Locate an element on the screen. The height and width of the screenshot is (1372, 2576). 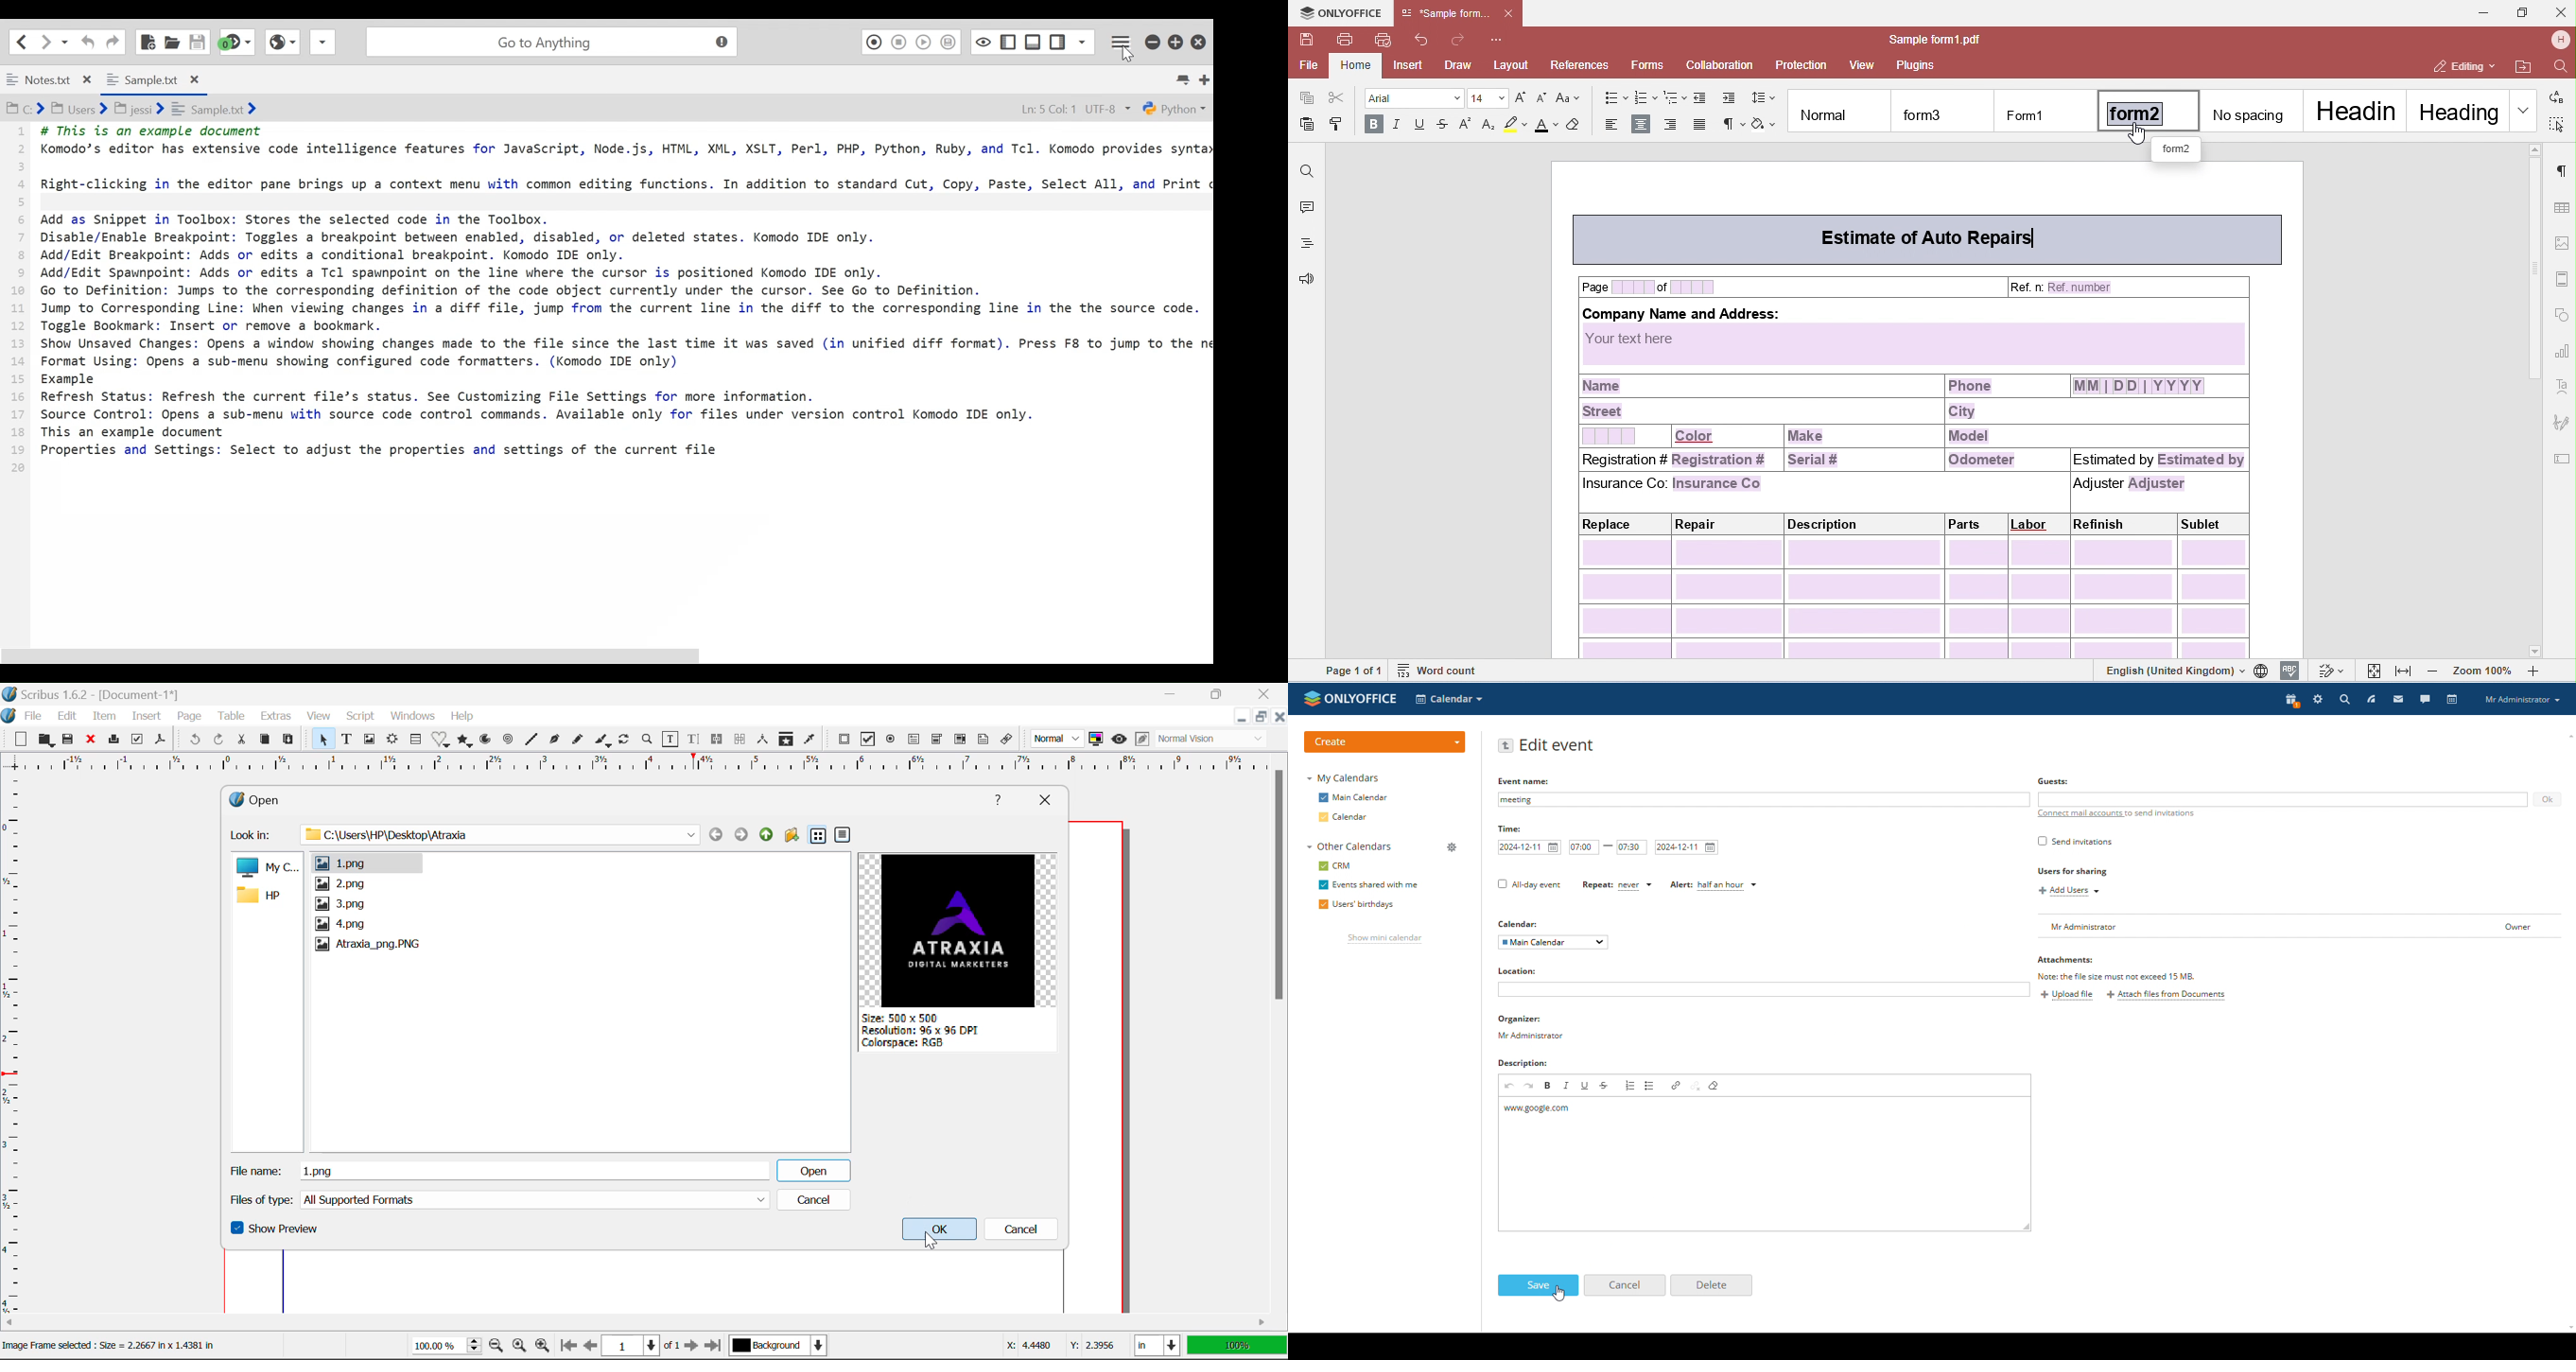
Scribus Logo is located at coordinates (8, 716).